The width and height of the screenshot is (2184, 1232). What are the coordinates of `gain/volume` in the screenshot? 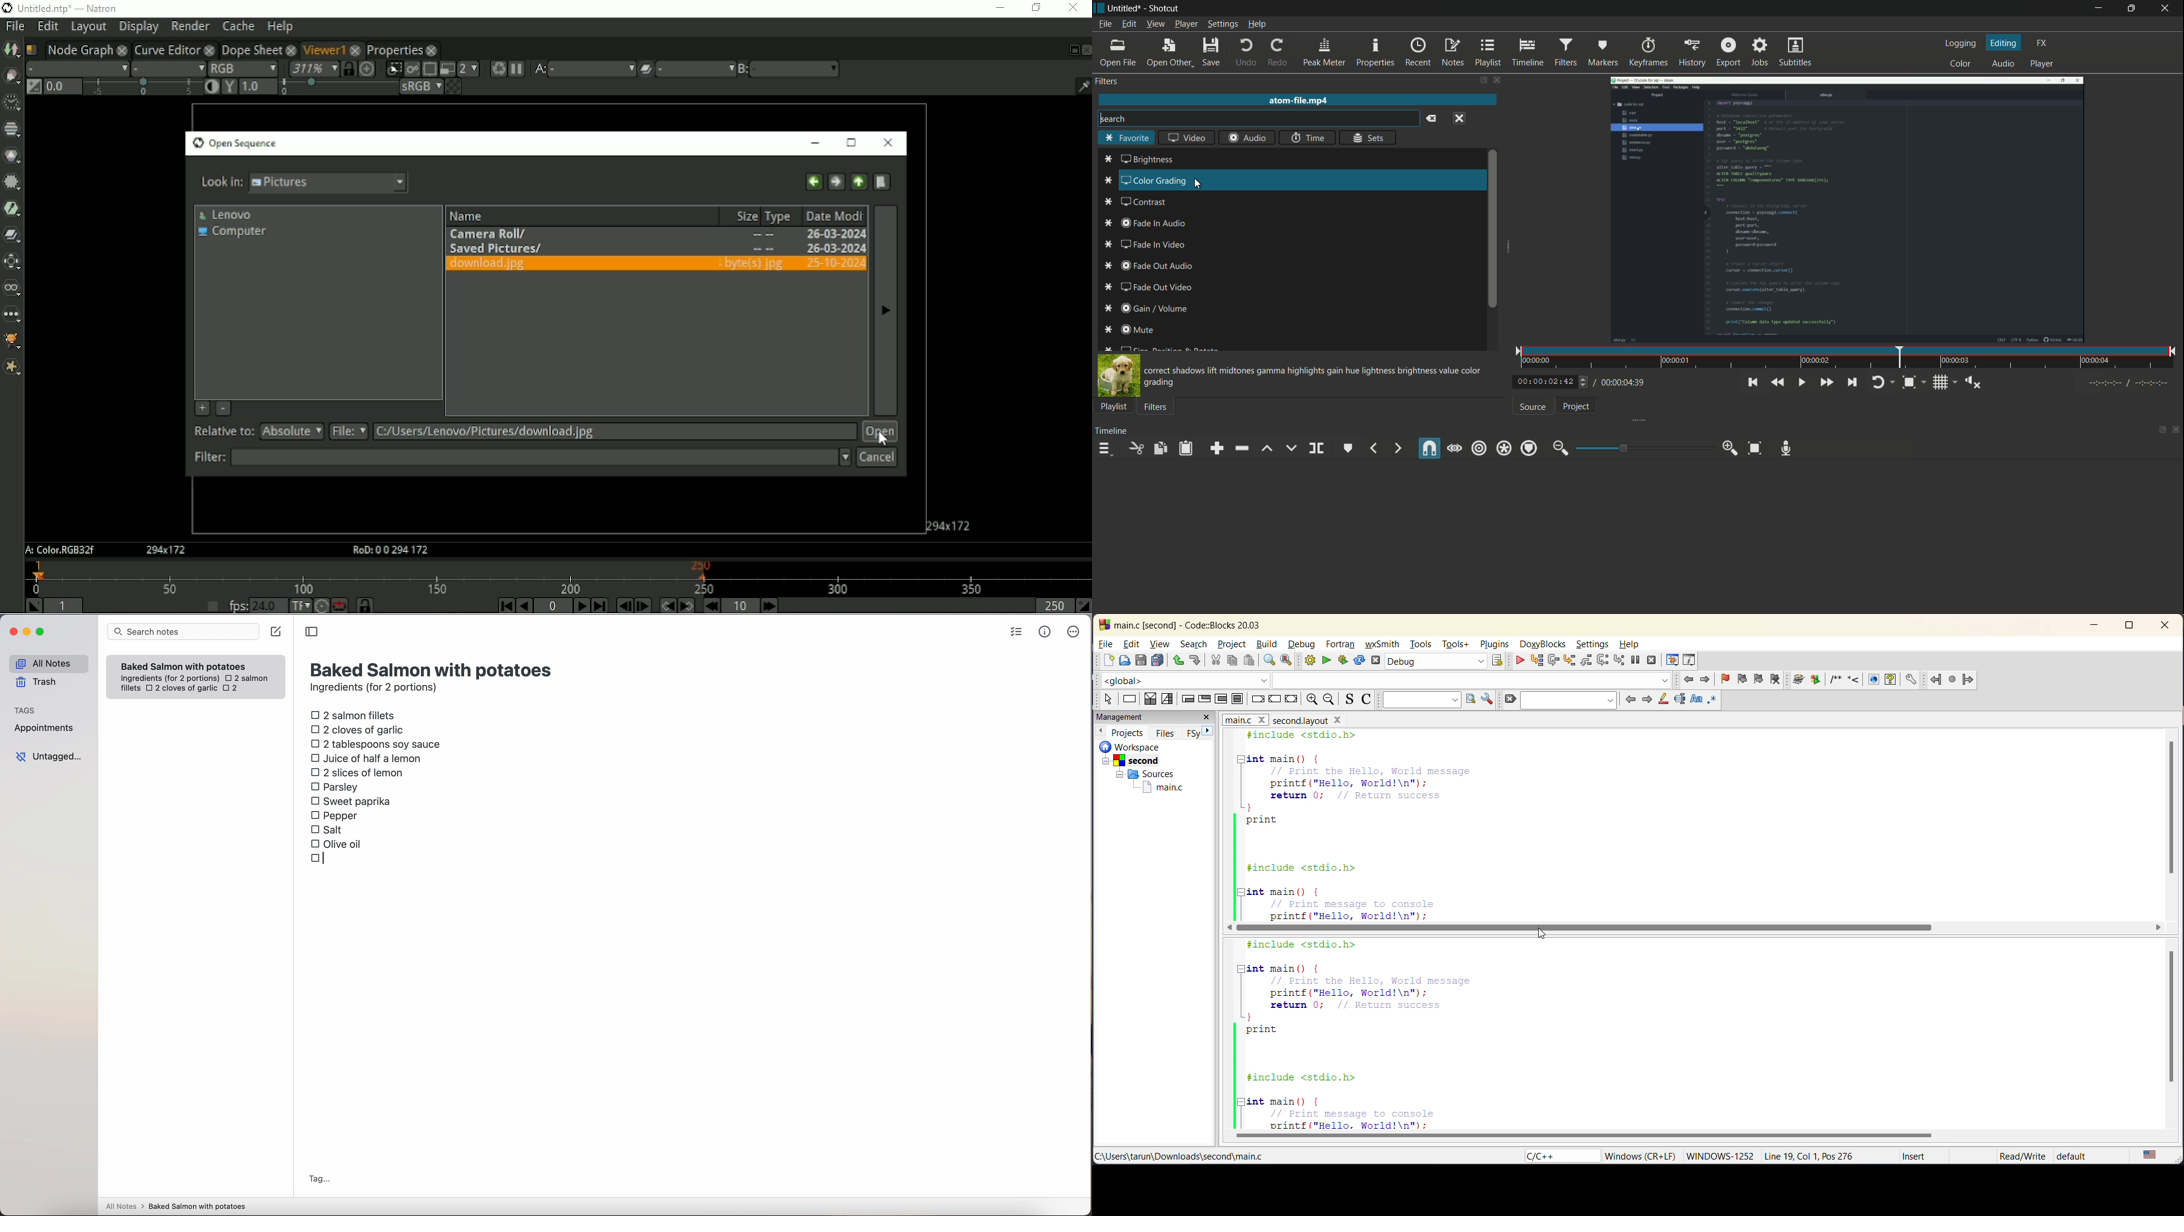 It's located at (1156, 309).